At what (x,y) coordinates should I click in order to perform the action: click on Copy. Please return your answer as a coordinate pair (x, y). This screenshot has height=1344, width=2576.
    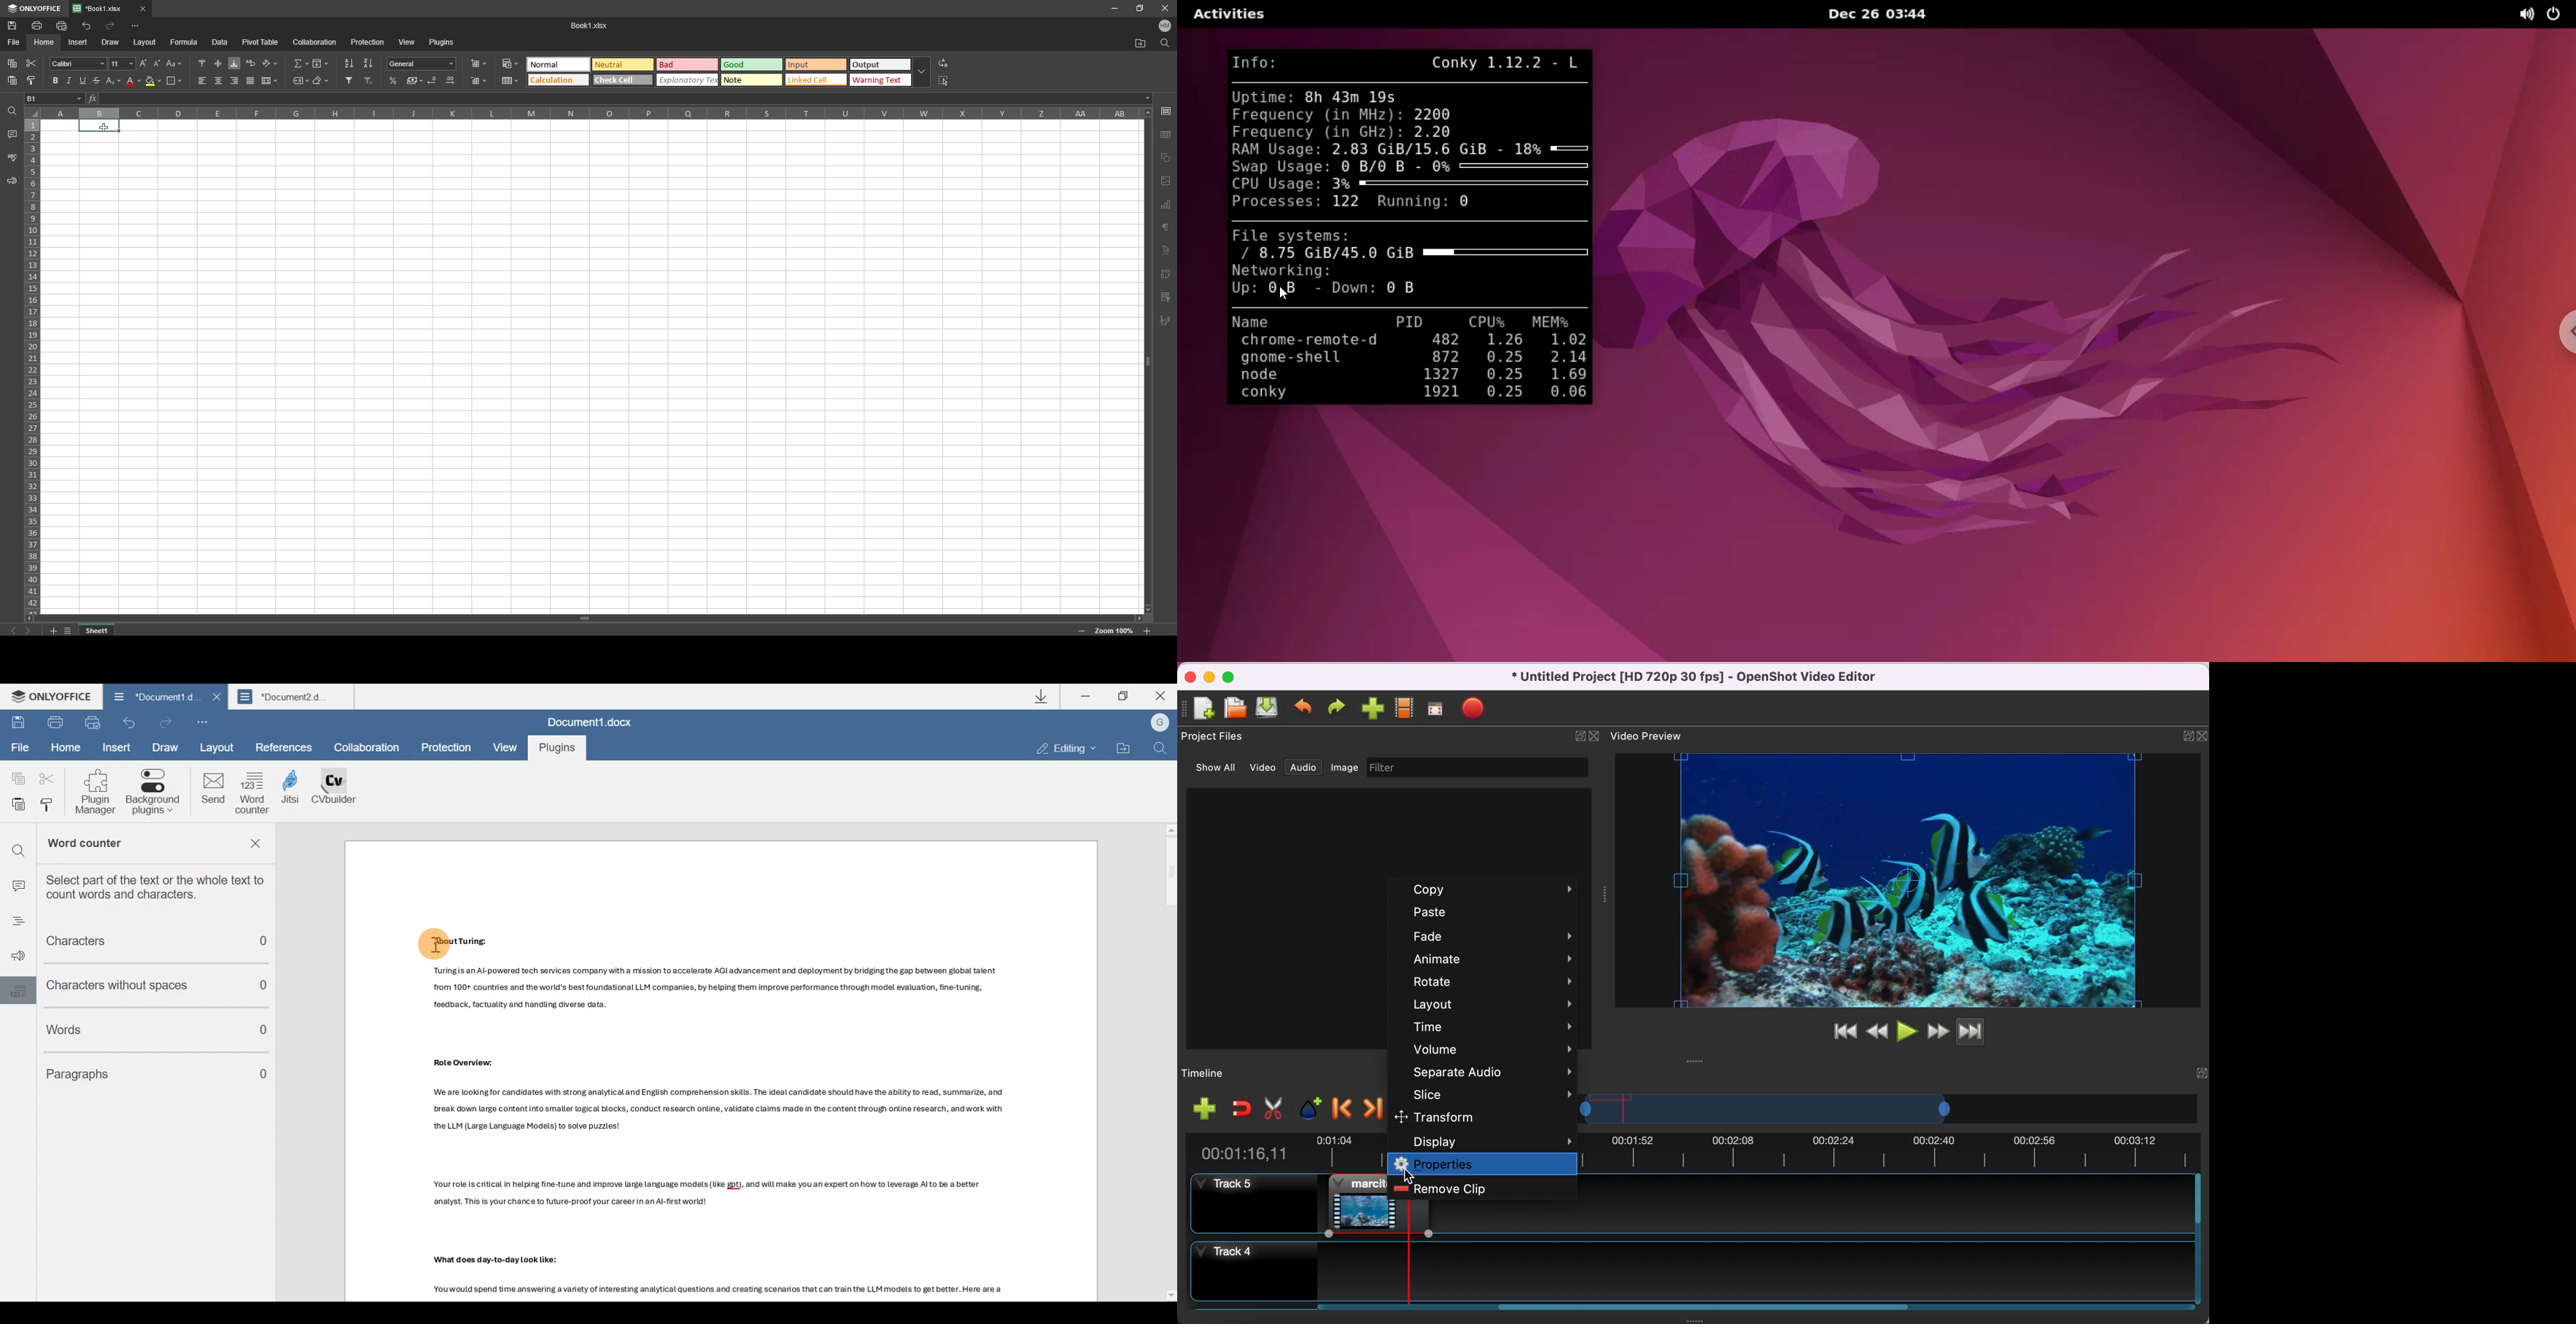
    Looking at the image, I should click on (17, 777).